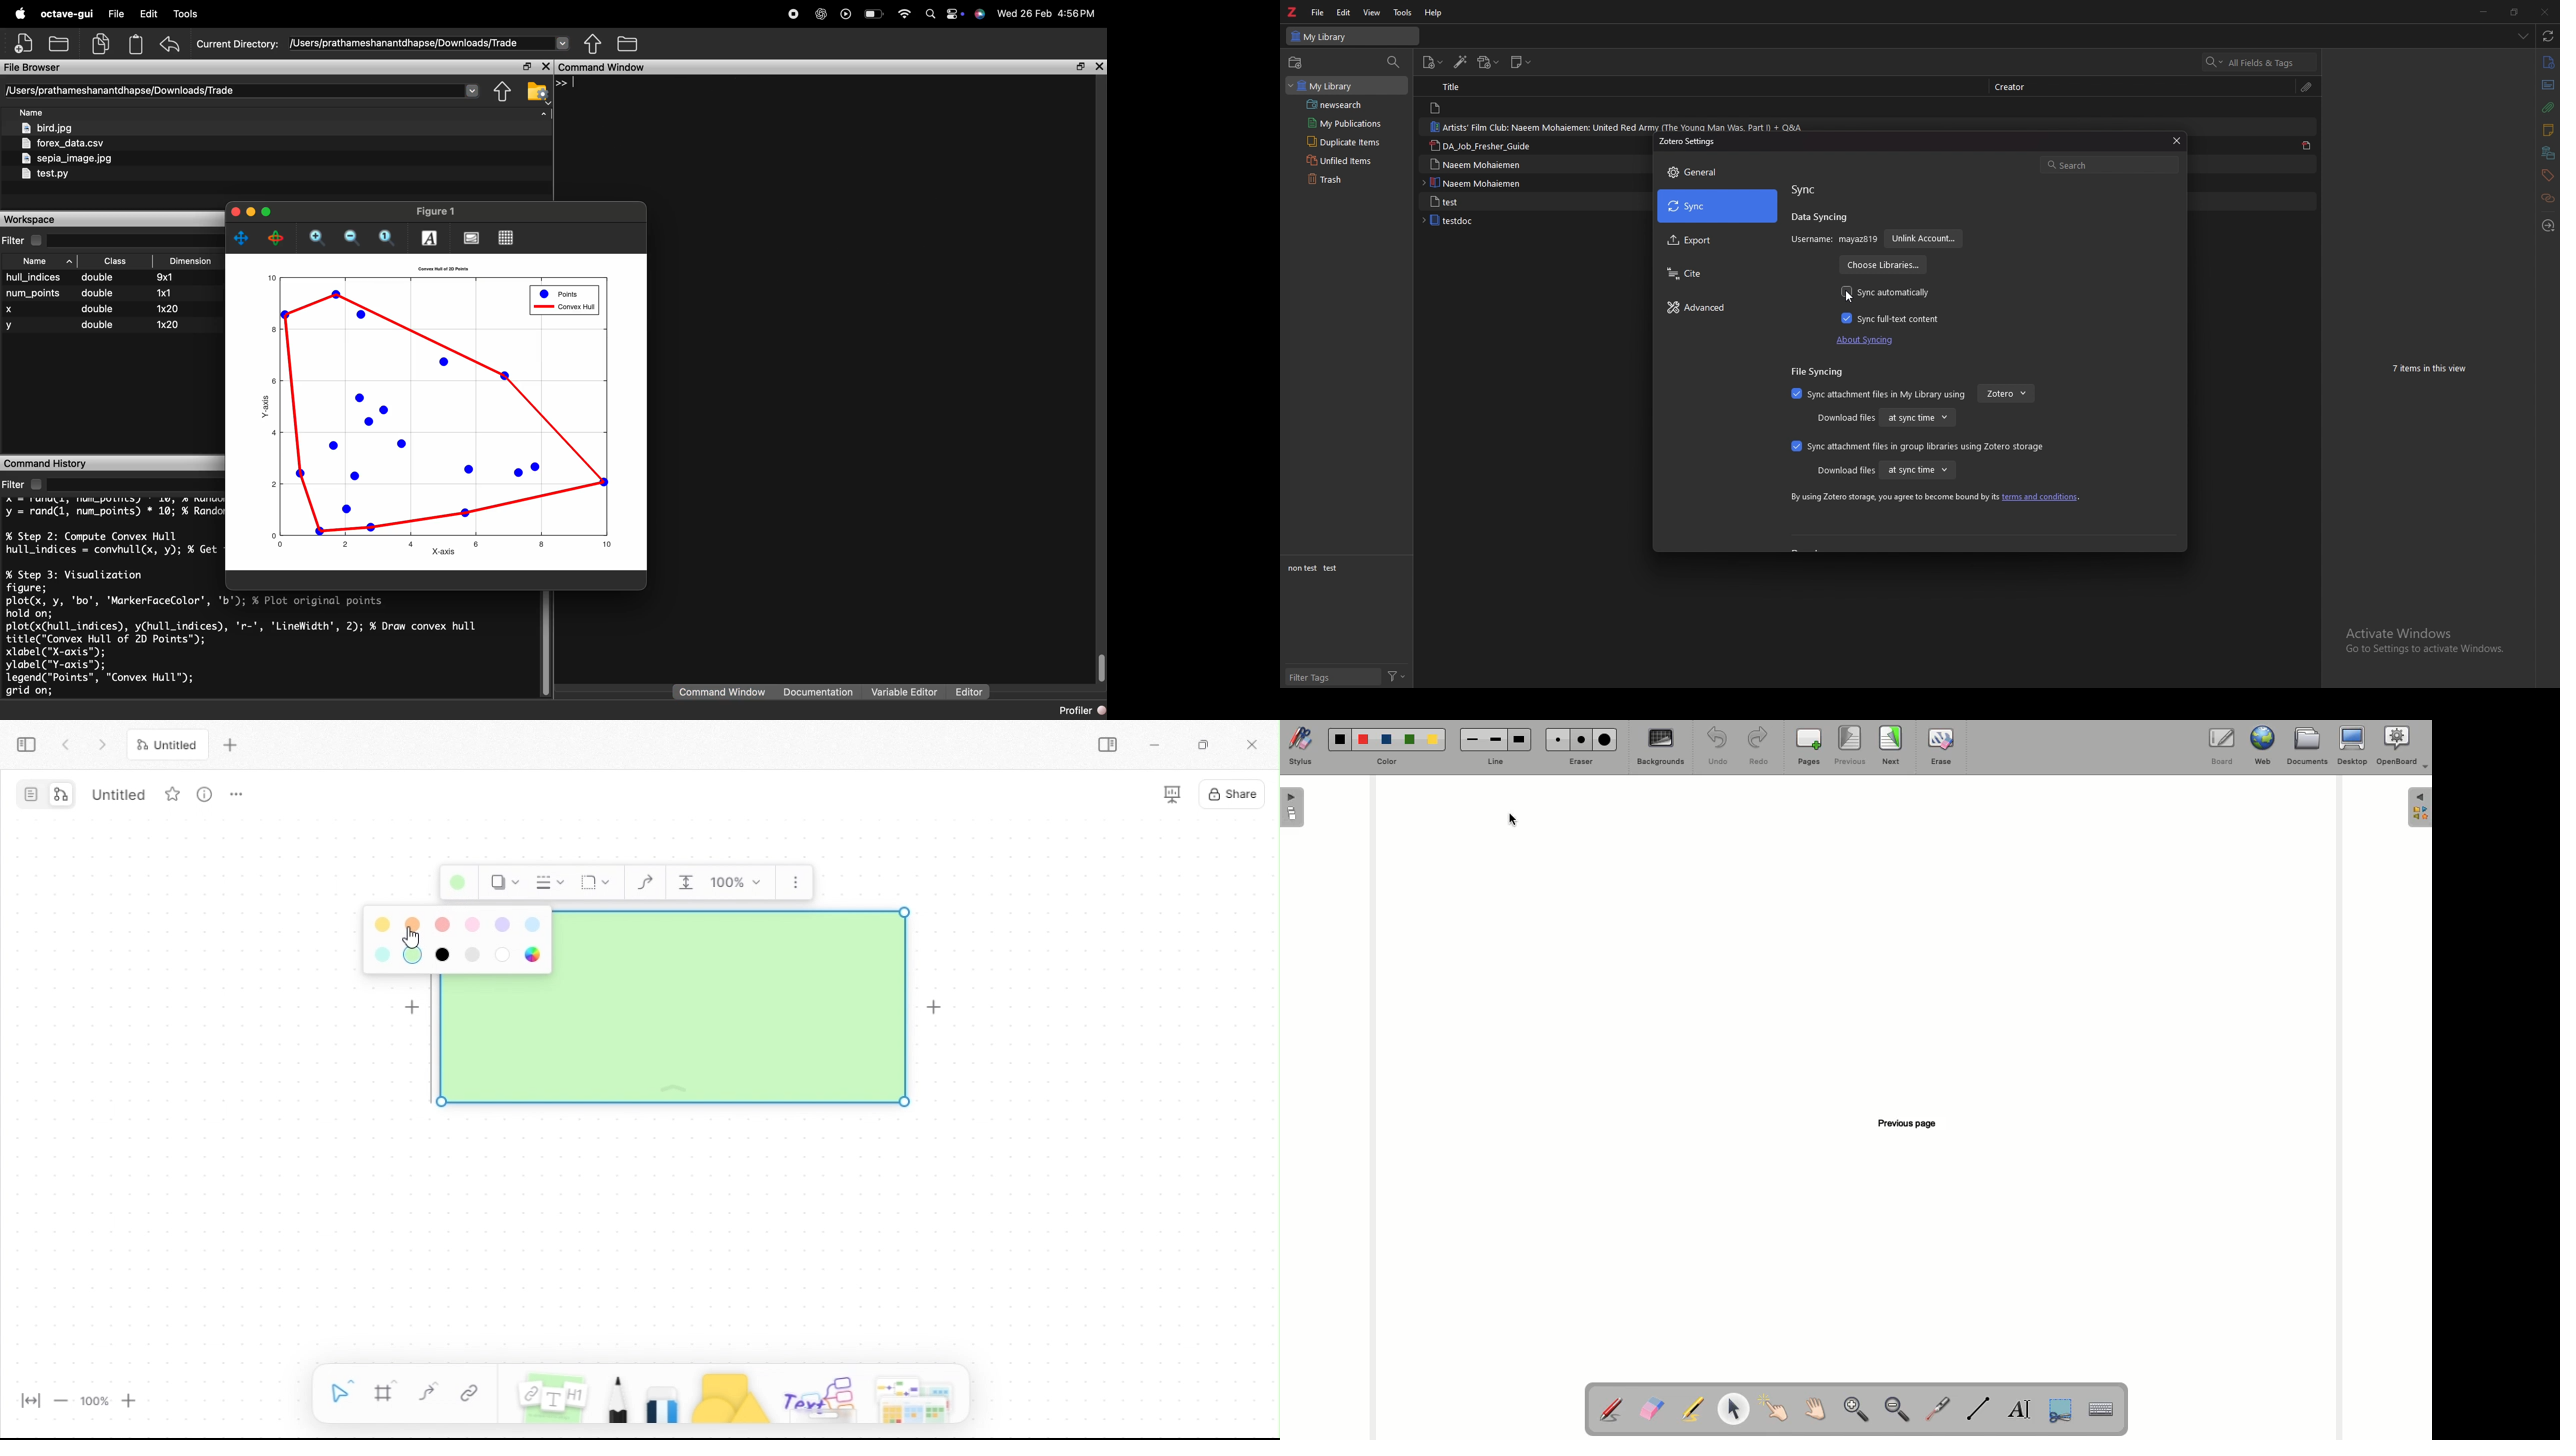  Describe the element at coordinates (1465, 87) in the screenshot. I see `title` at that location.